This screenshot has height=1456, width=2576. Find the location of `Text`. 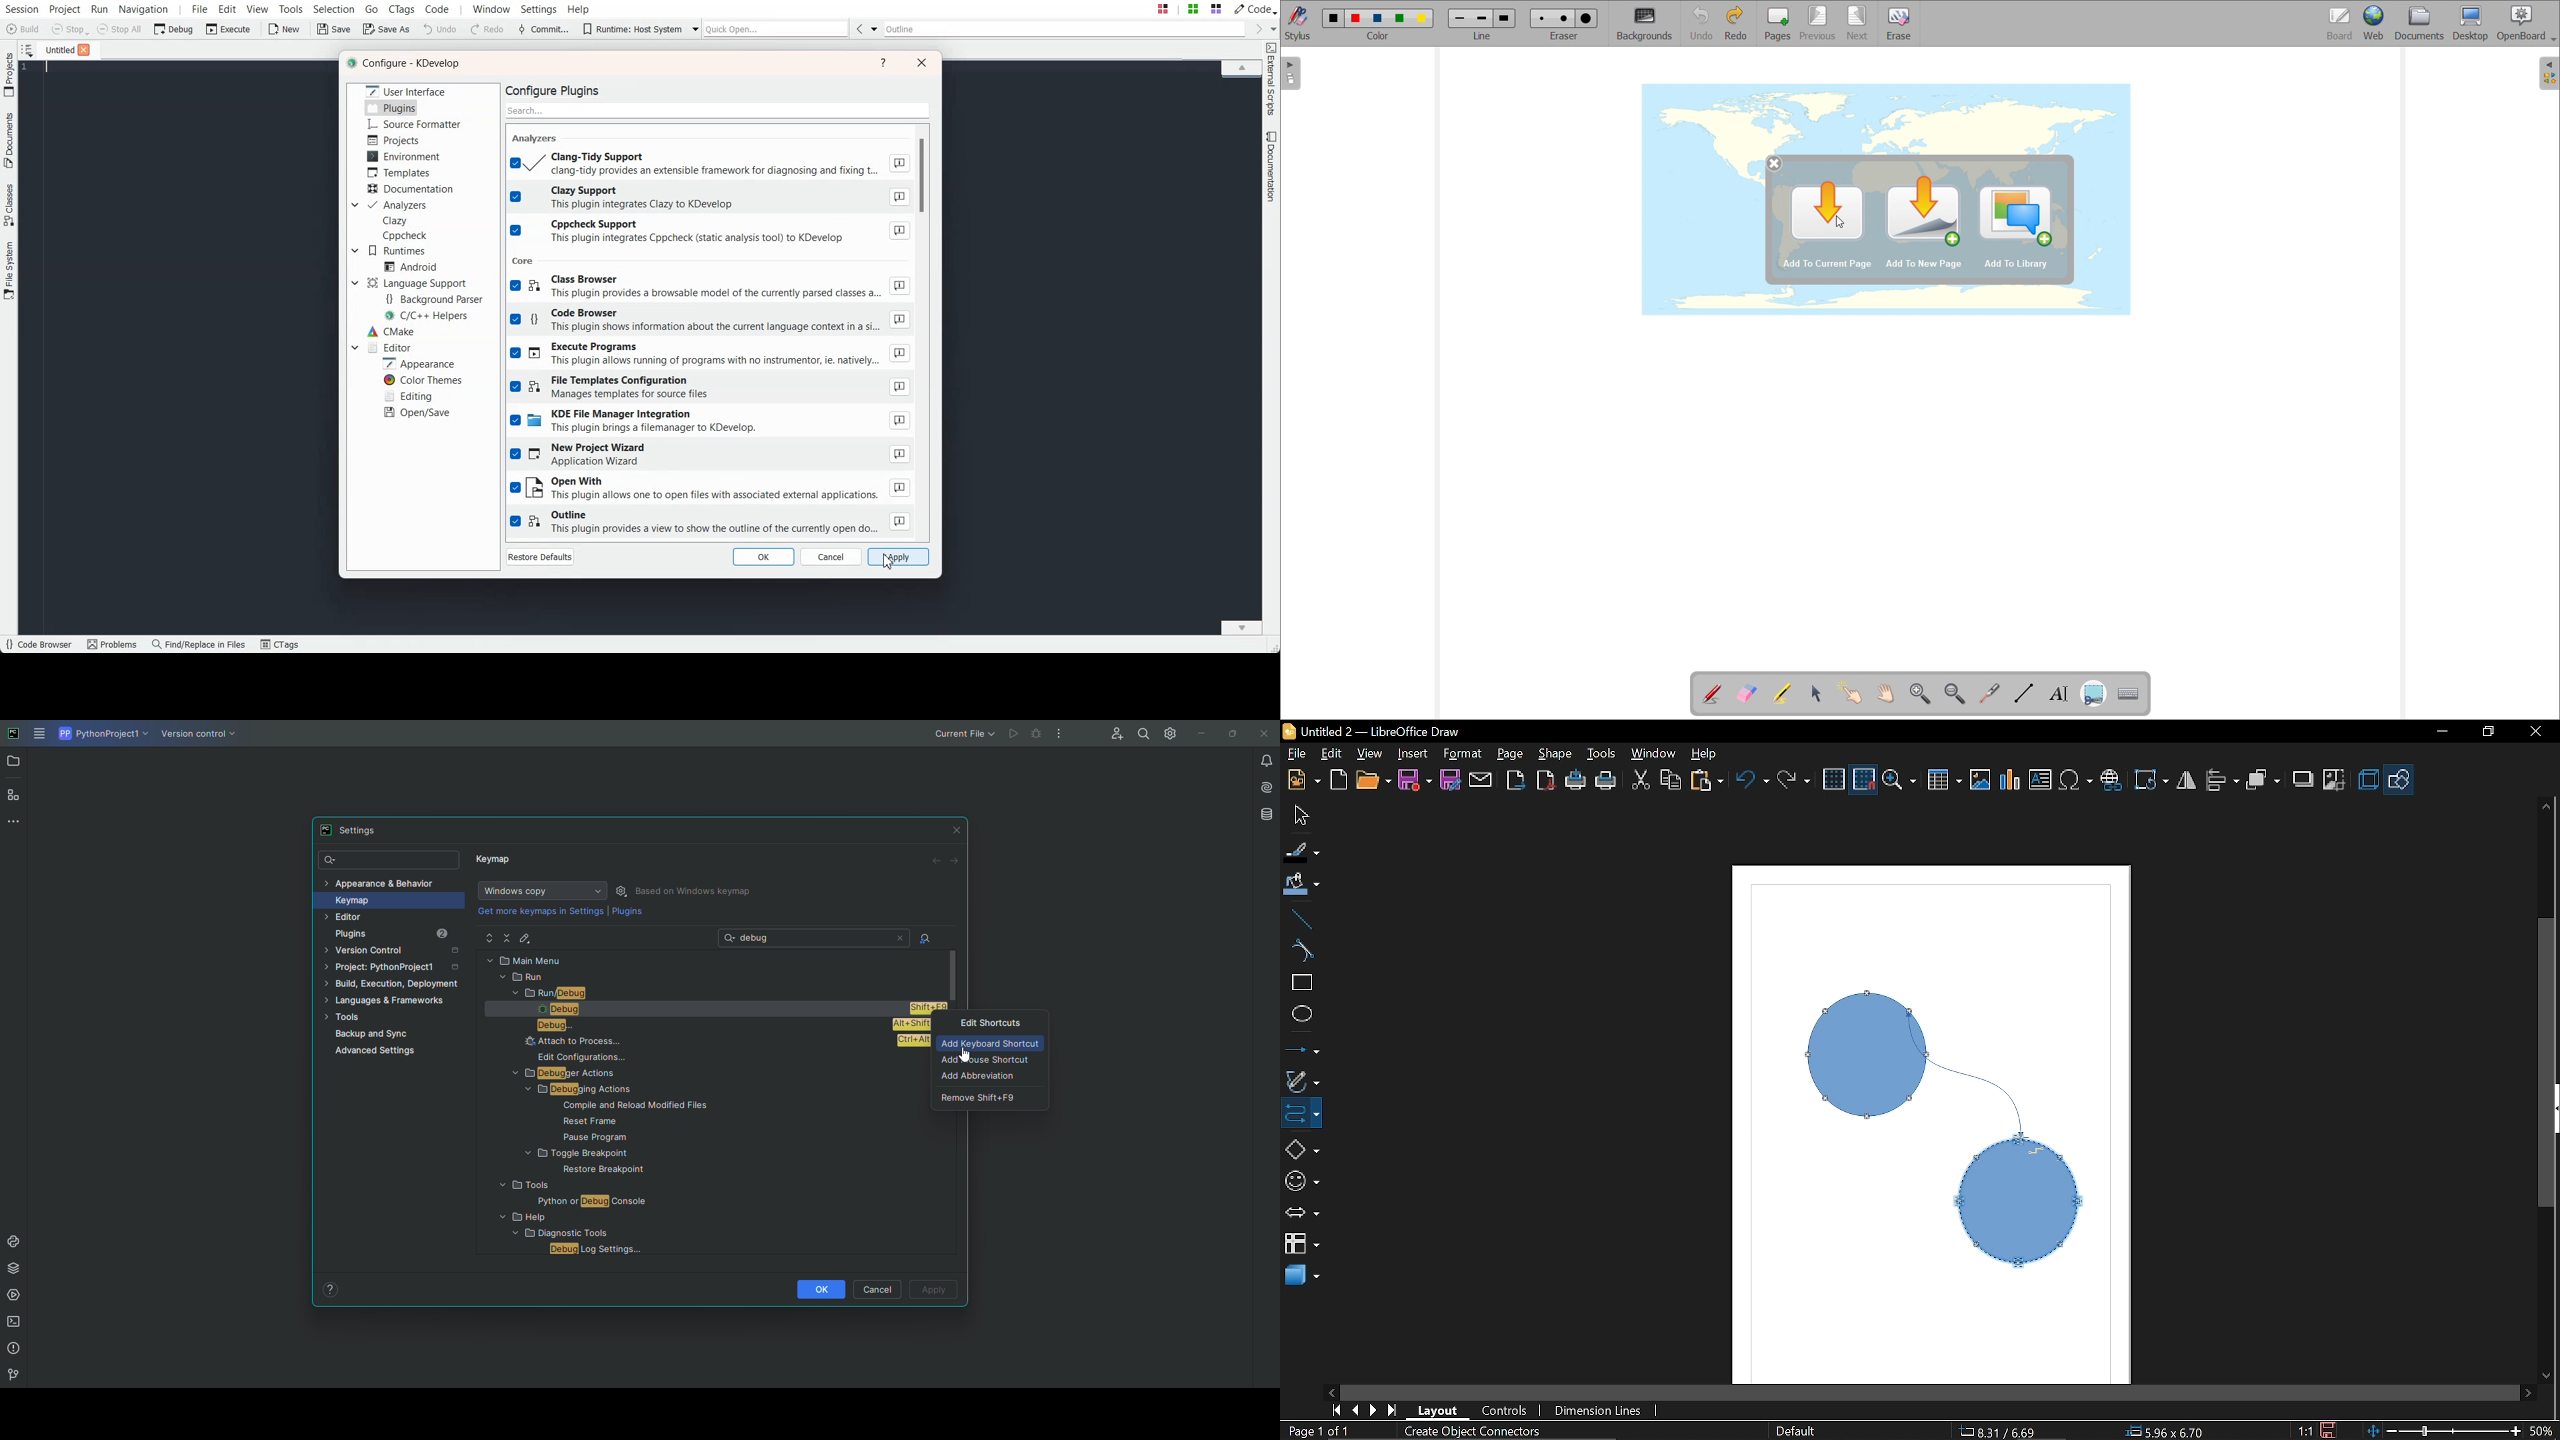

Text is located at coordinates (524, 260).